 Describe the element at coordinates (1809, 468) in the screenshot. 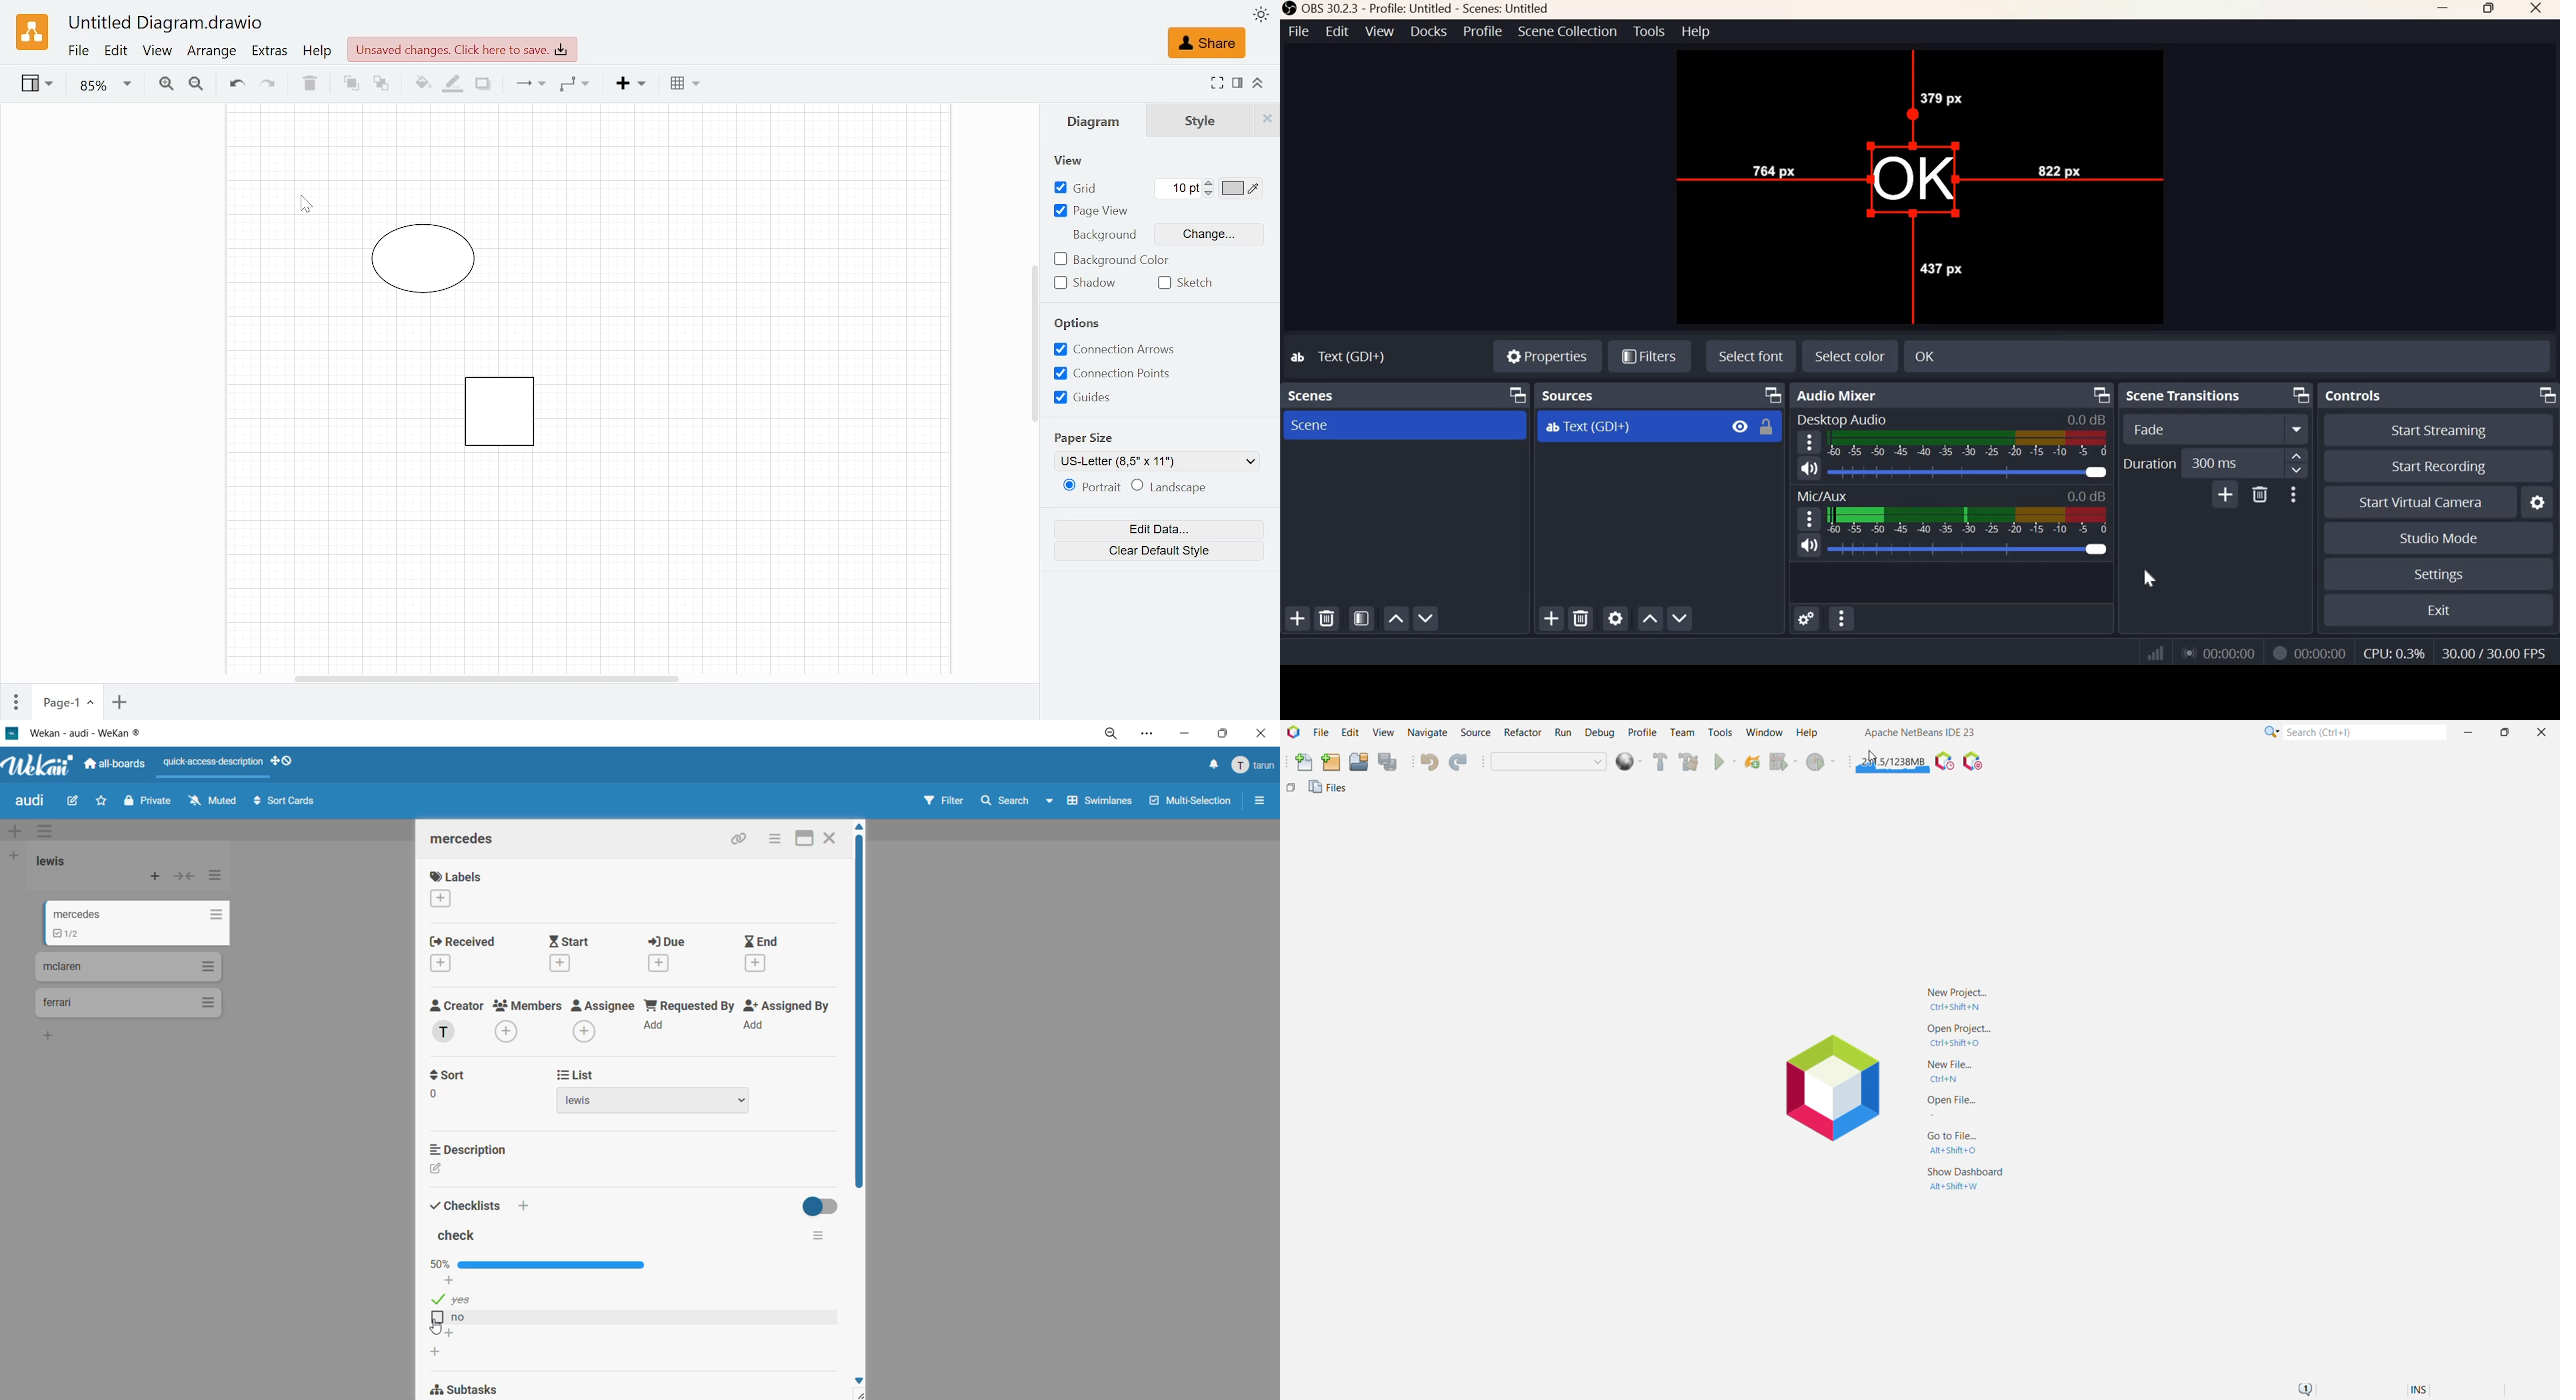

I see `Speaker Icon` at that location.